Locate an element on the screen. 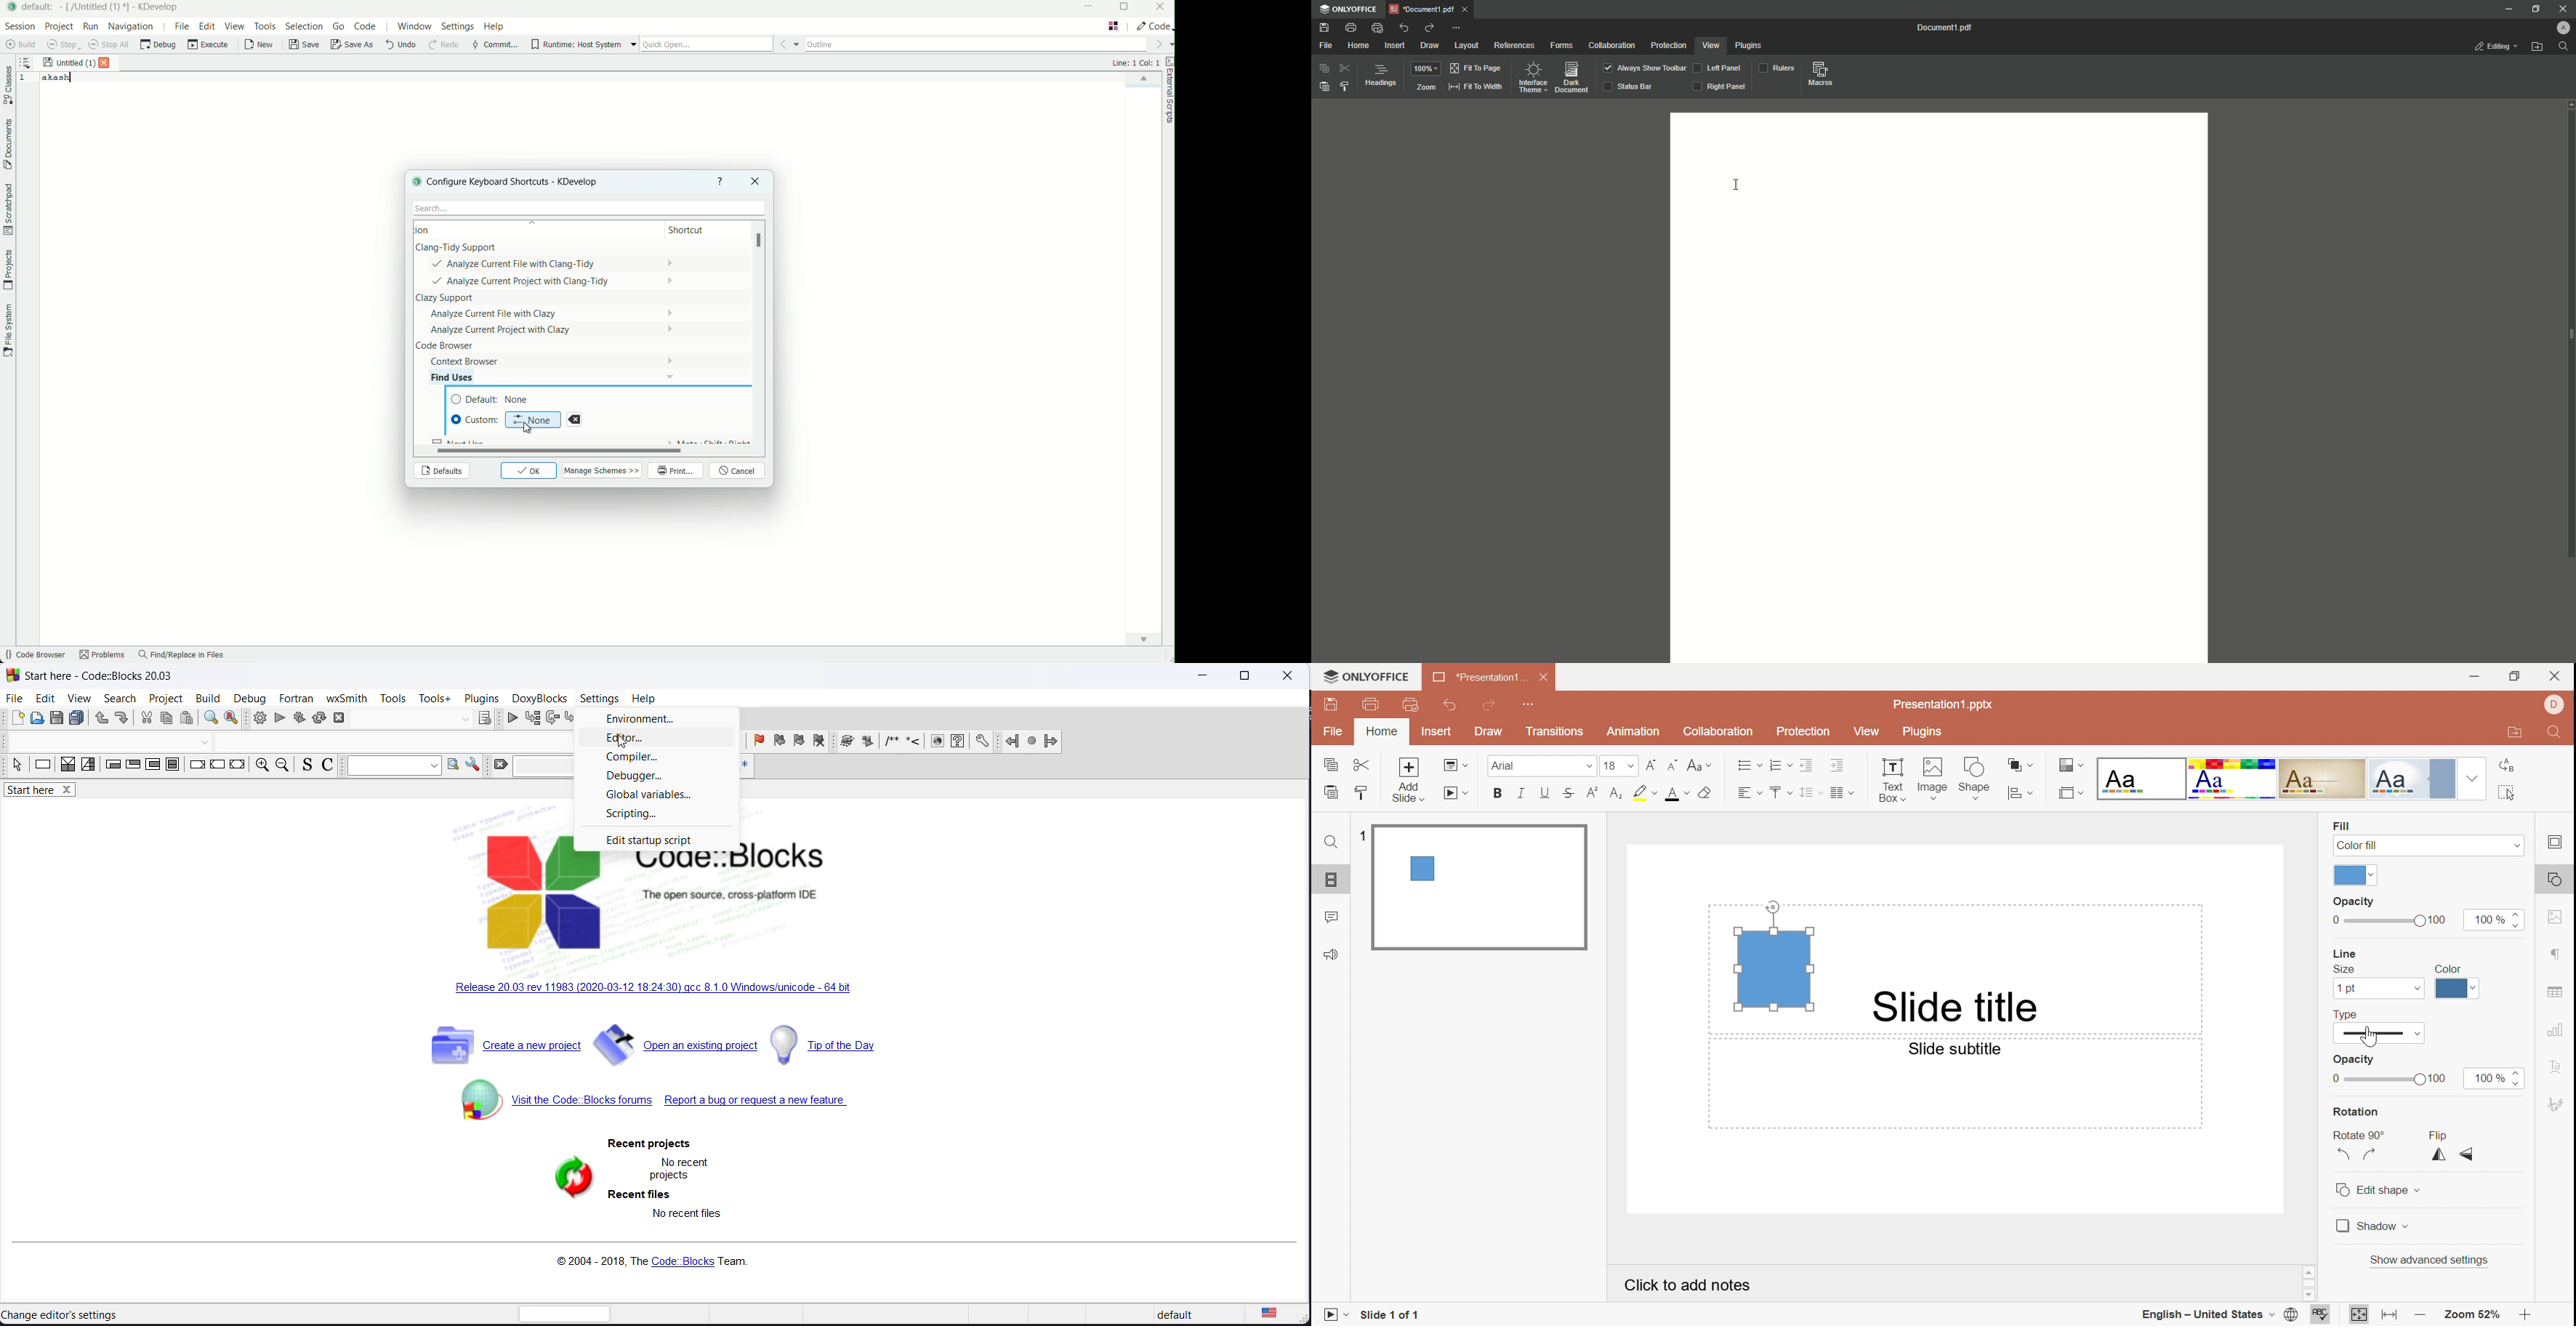 This screenshot has width=2576, height=1344. option window is located at coordinates (456, 767).